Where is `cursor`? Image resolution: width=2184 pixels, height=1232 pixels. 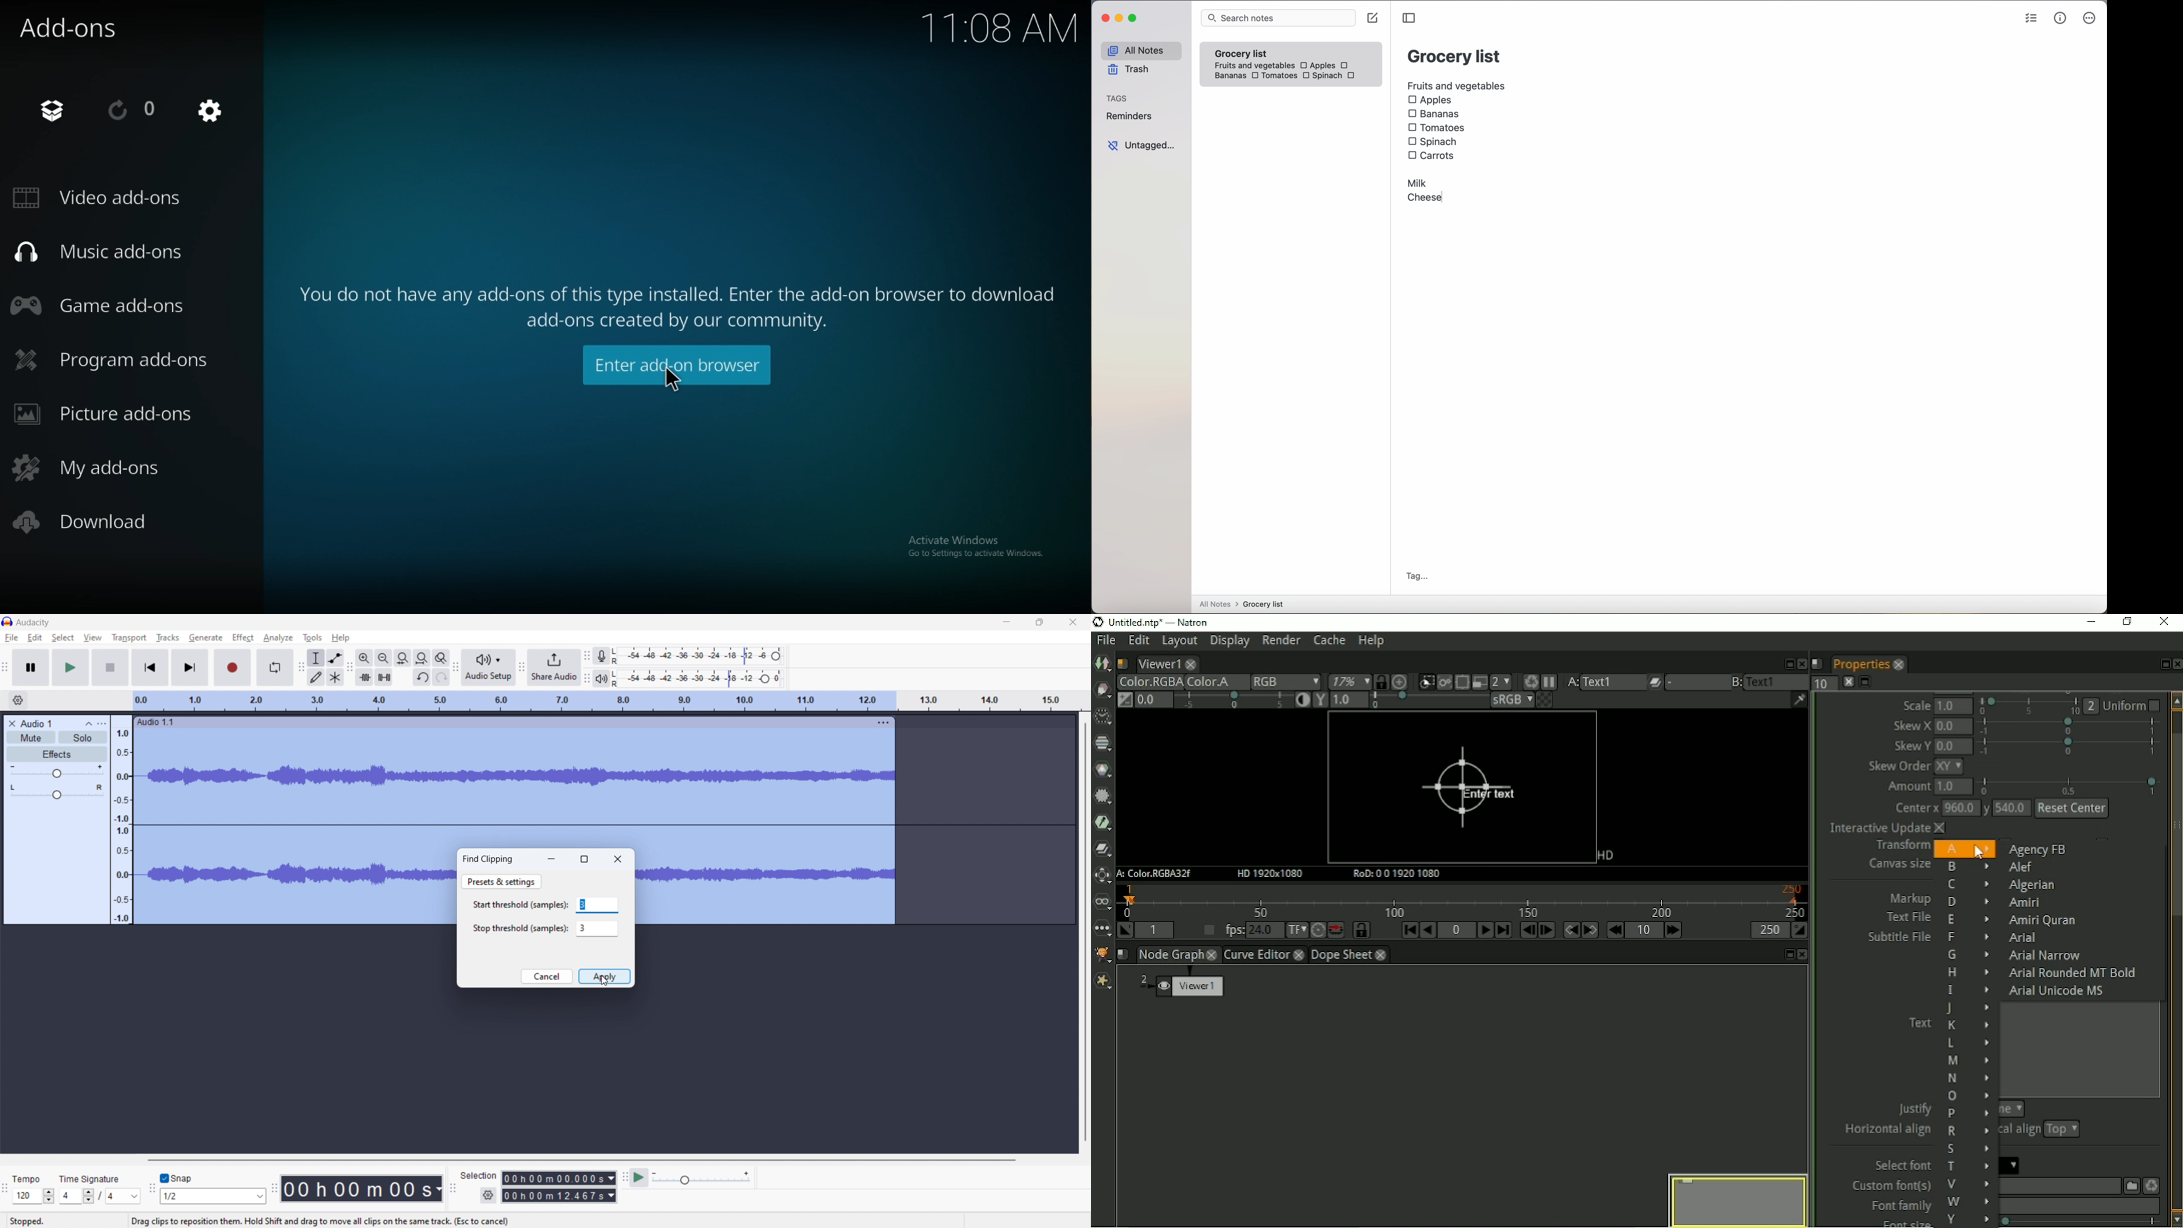 cursor is located at coordinates (671, 379).